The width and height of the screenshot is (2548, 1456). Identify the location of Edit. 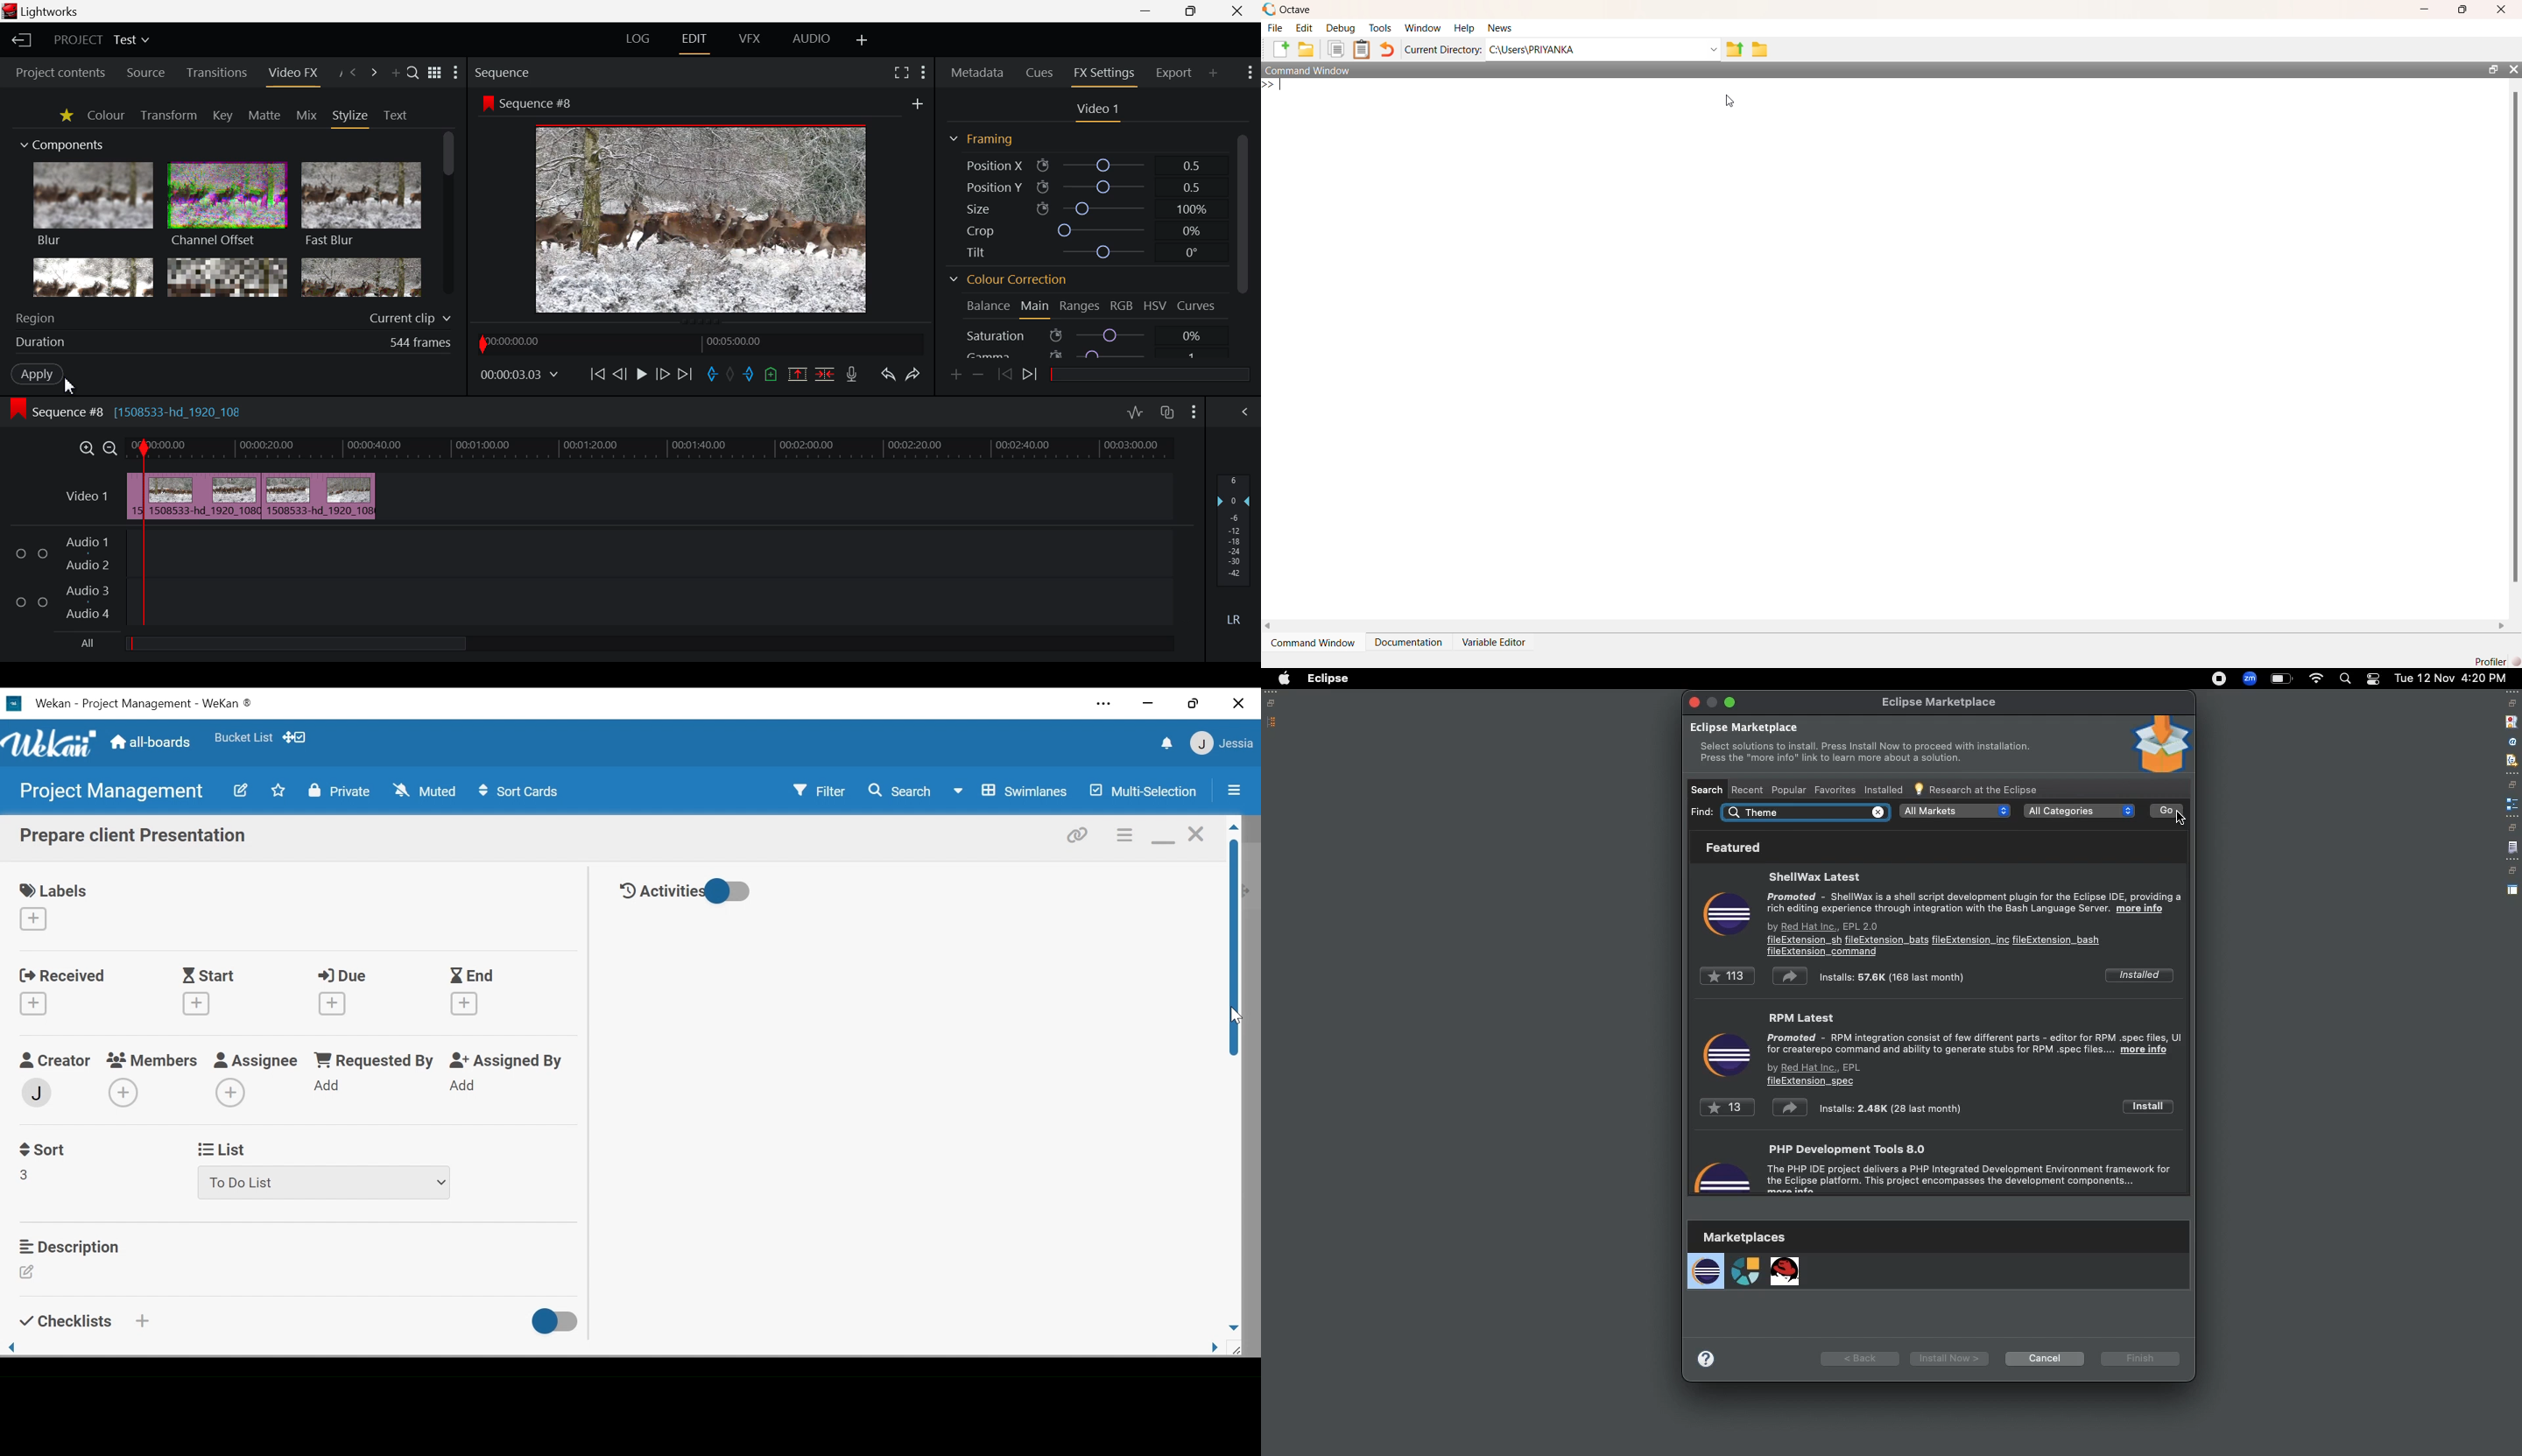
(242, 791).